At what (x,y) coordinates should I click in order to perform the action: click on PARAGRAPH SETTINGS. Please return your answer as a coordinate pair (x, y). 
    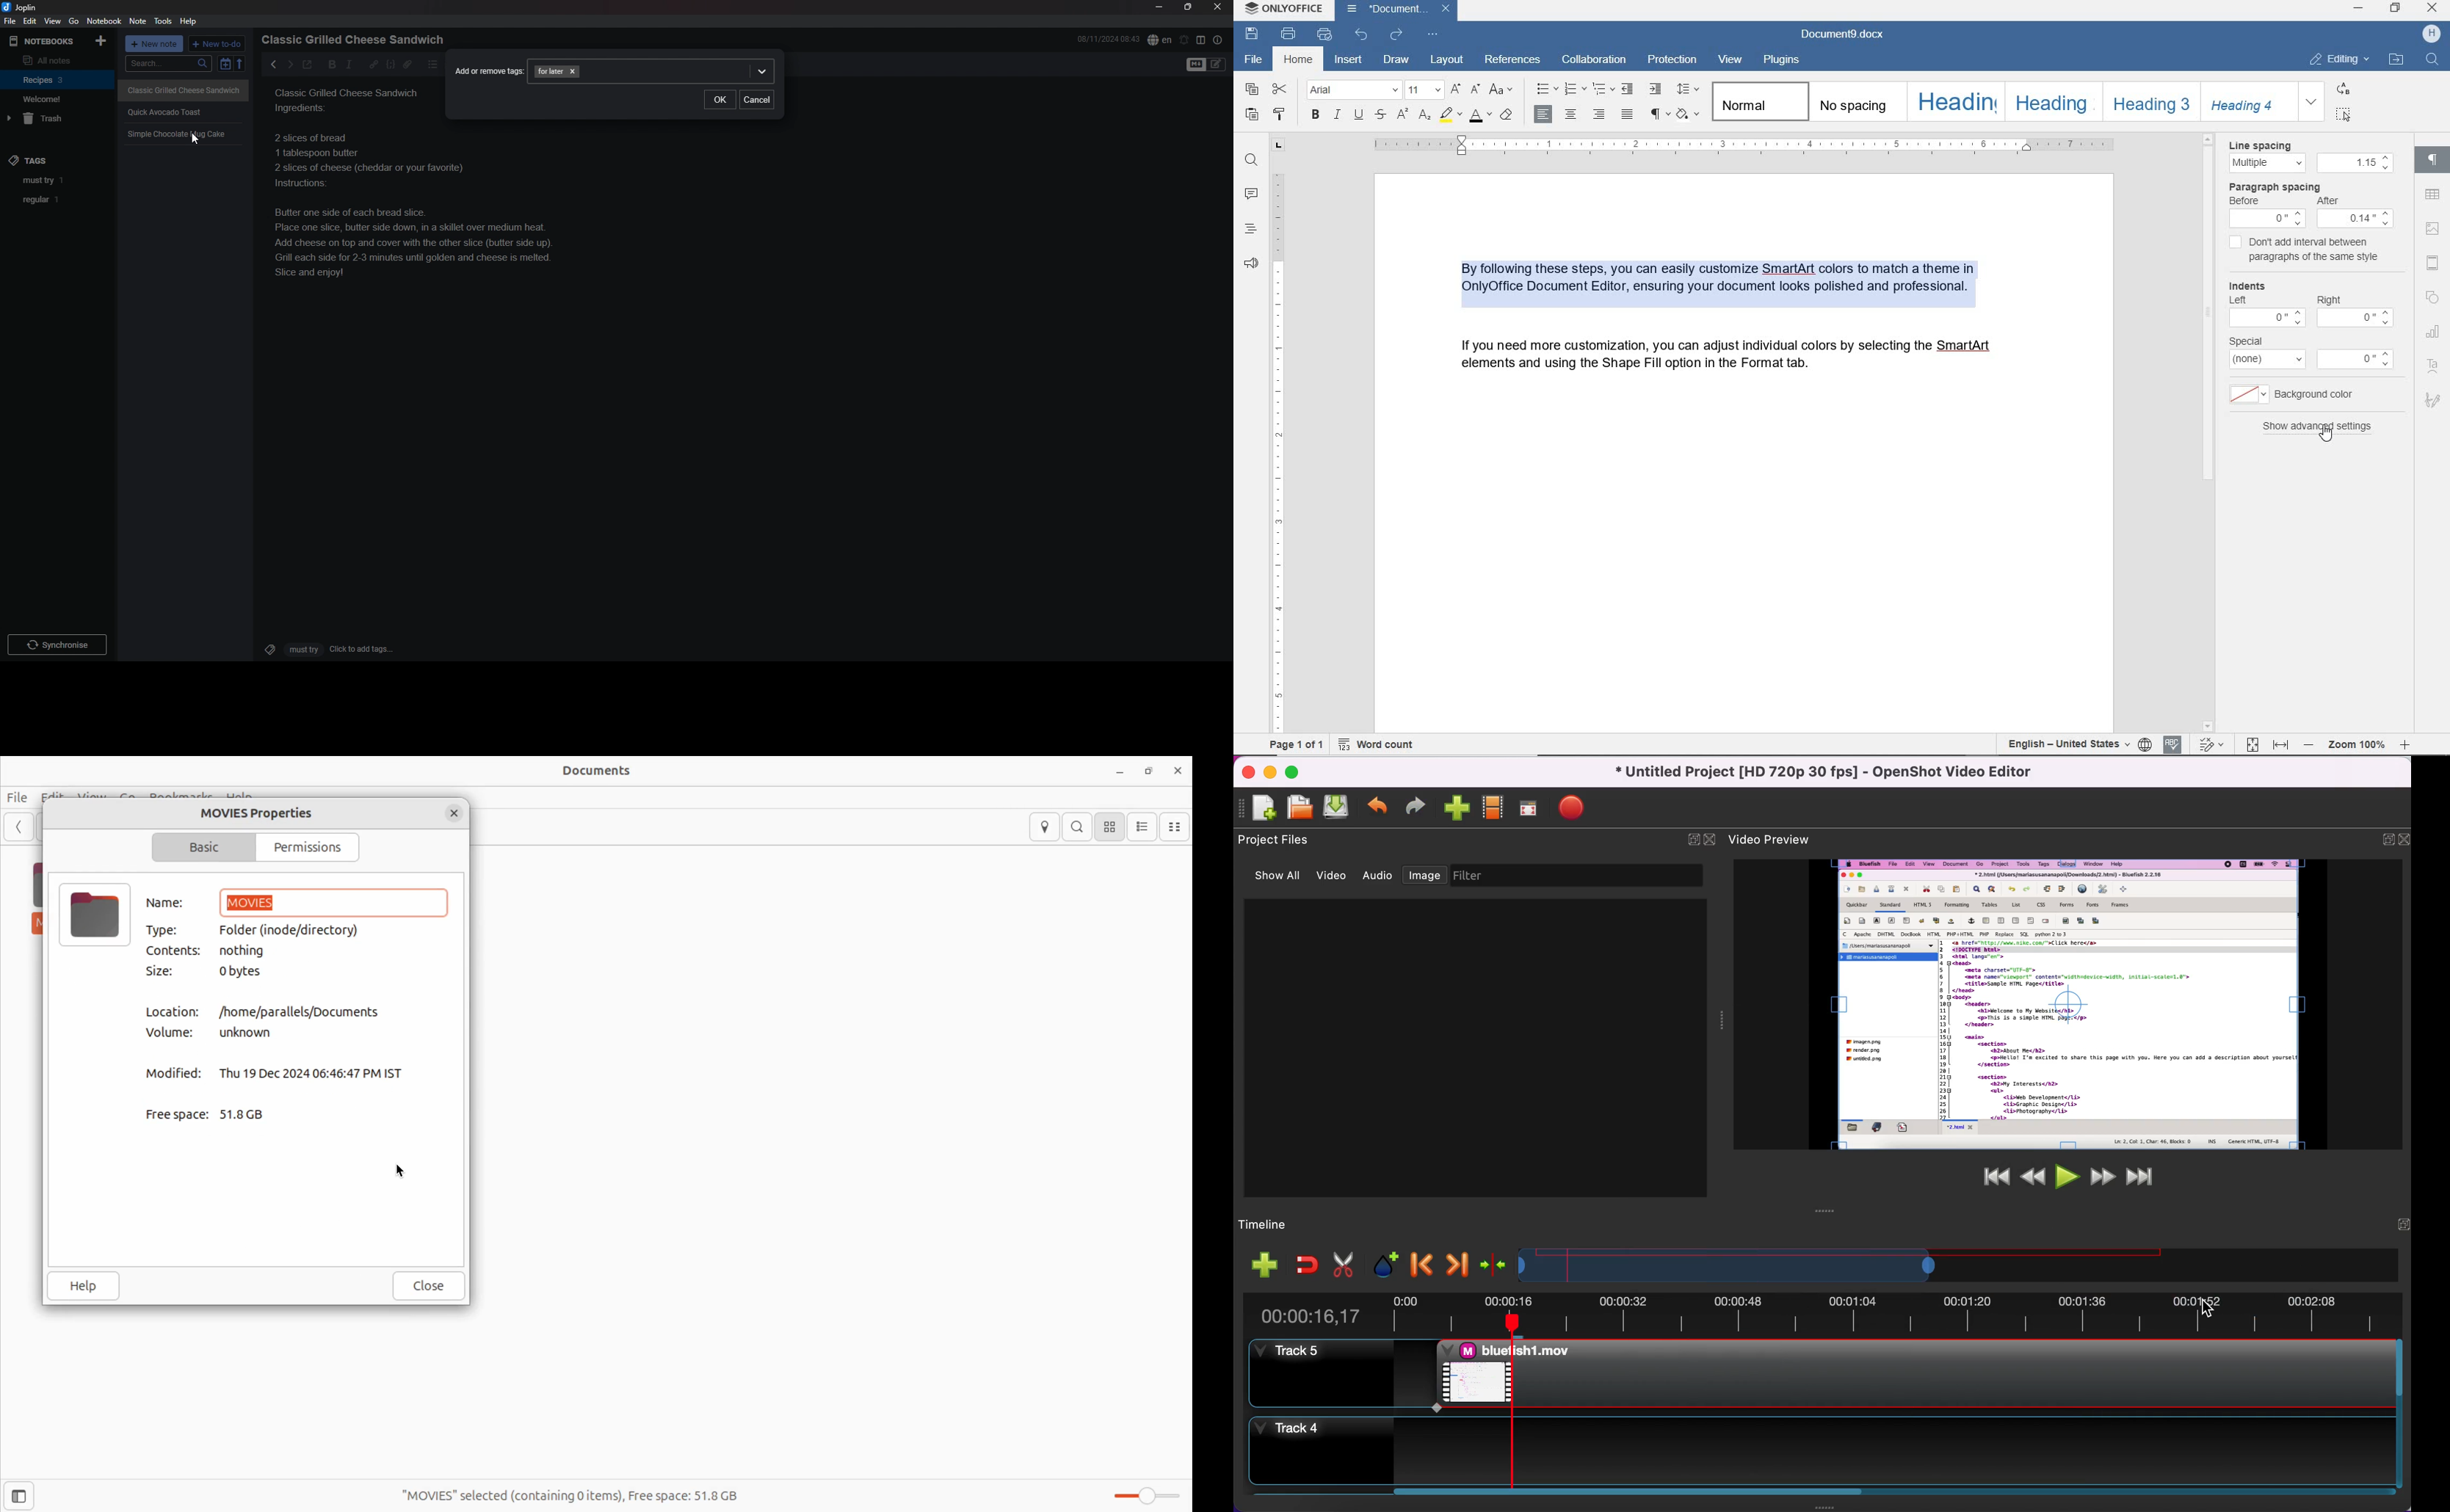
    Looking at the image, I should click on (2431, 161).